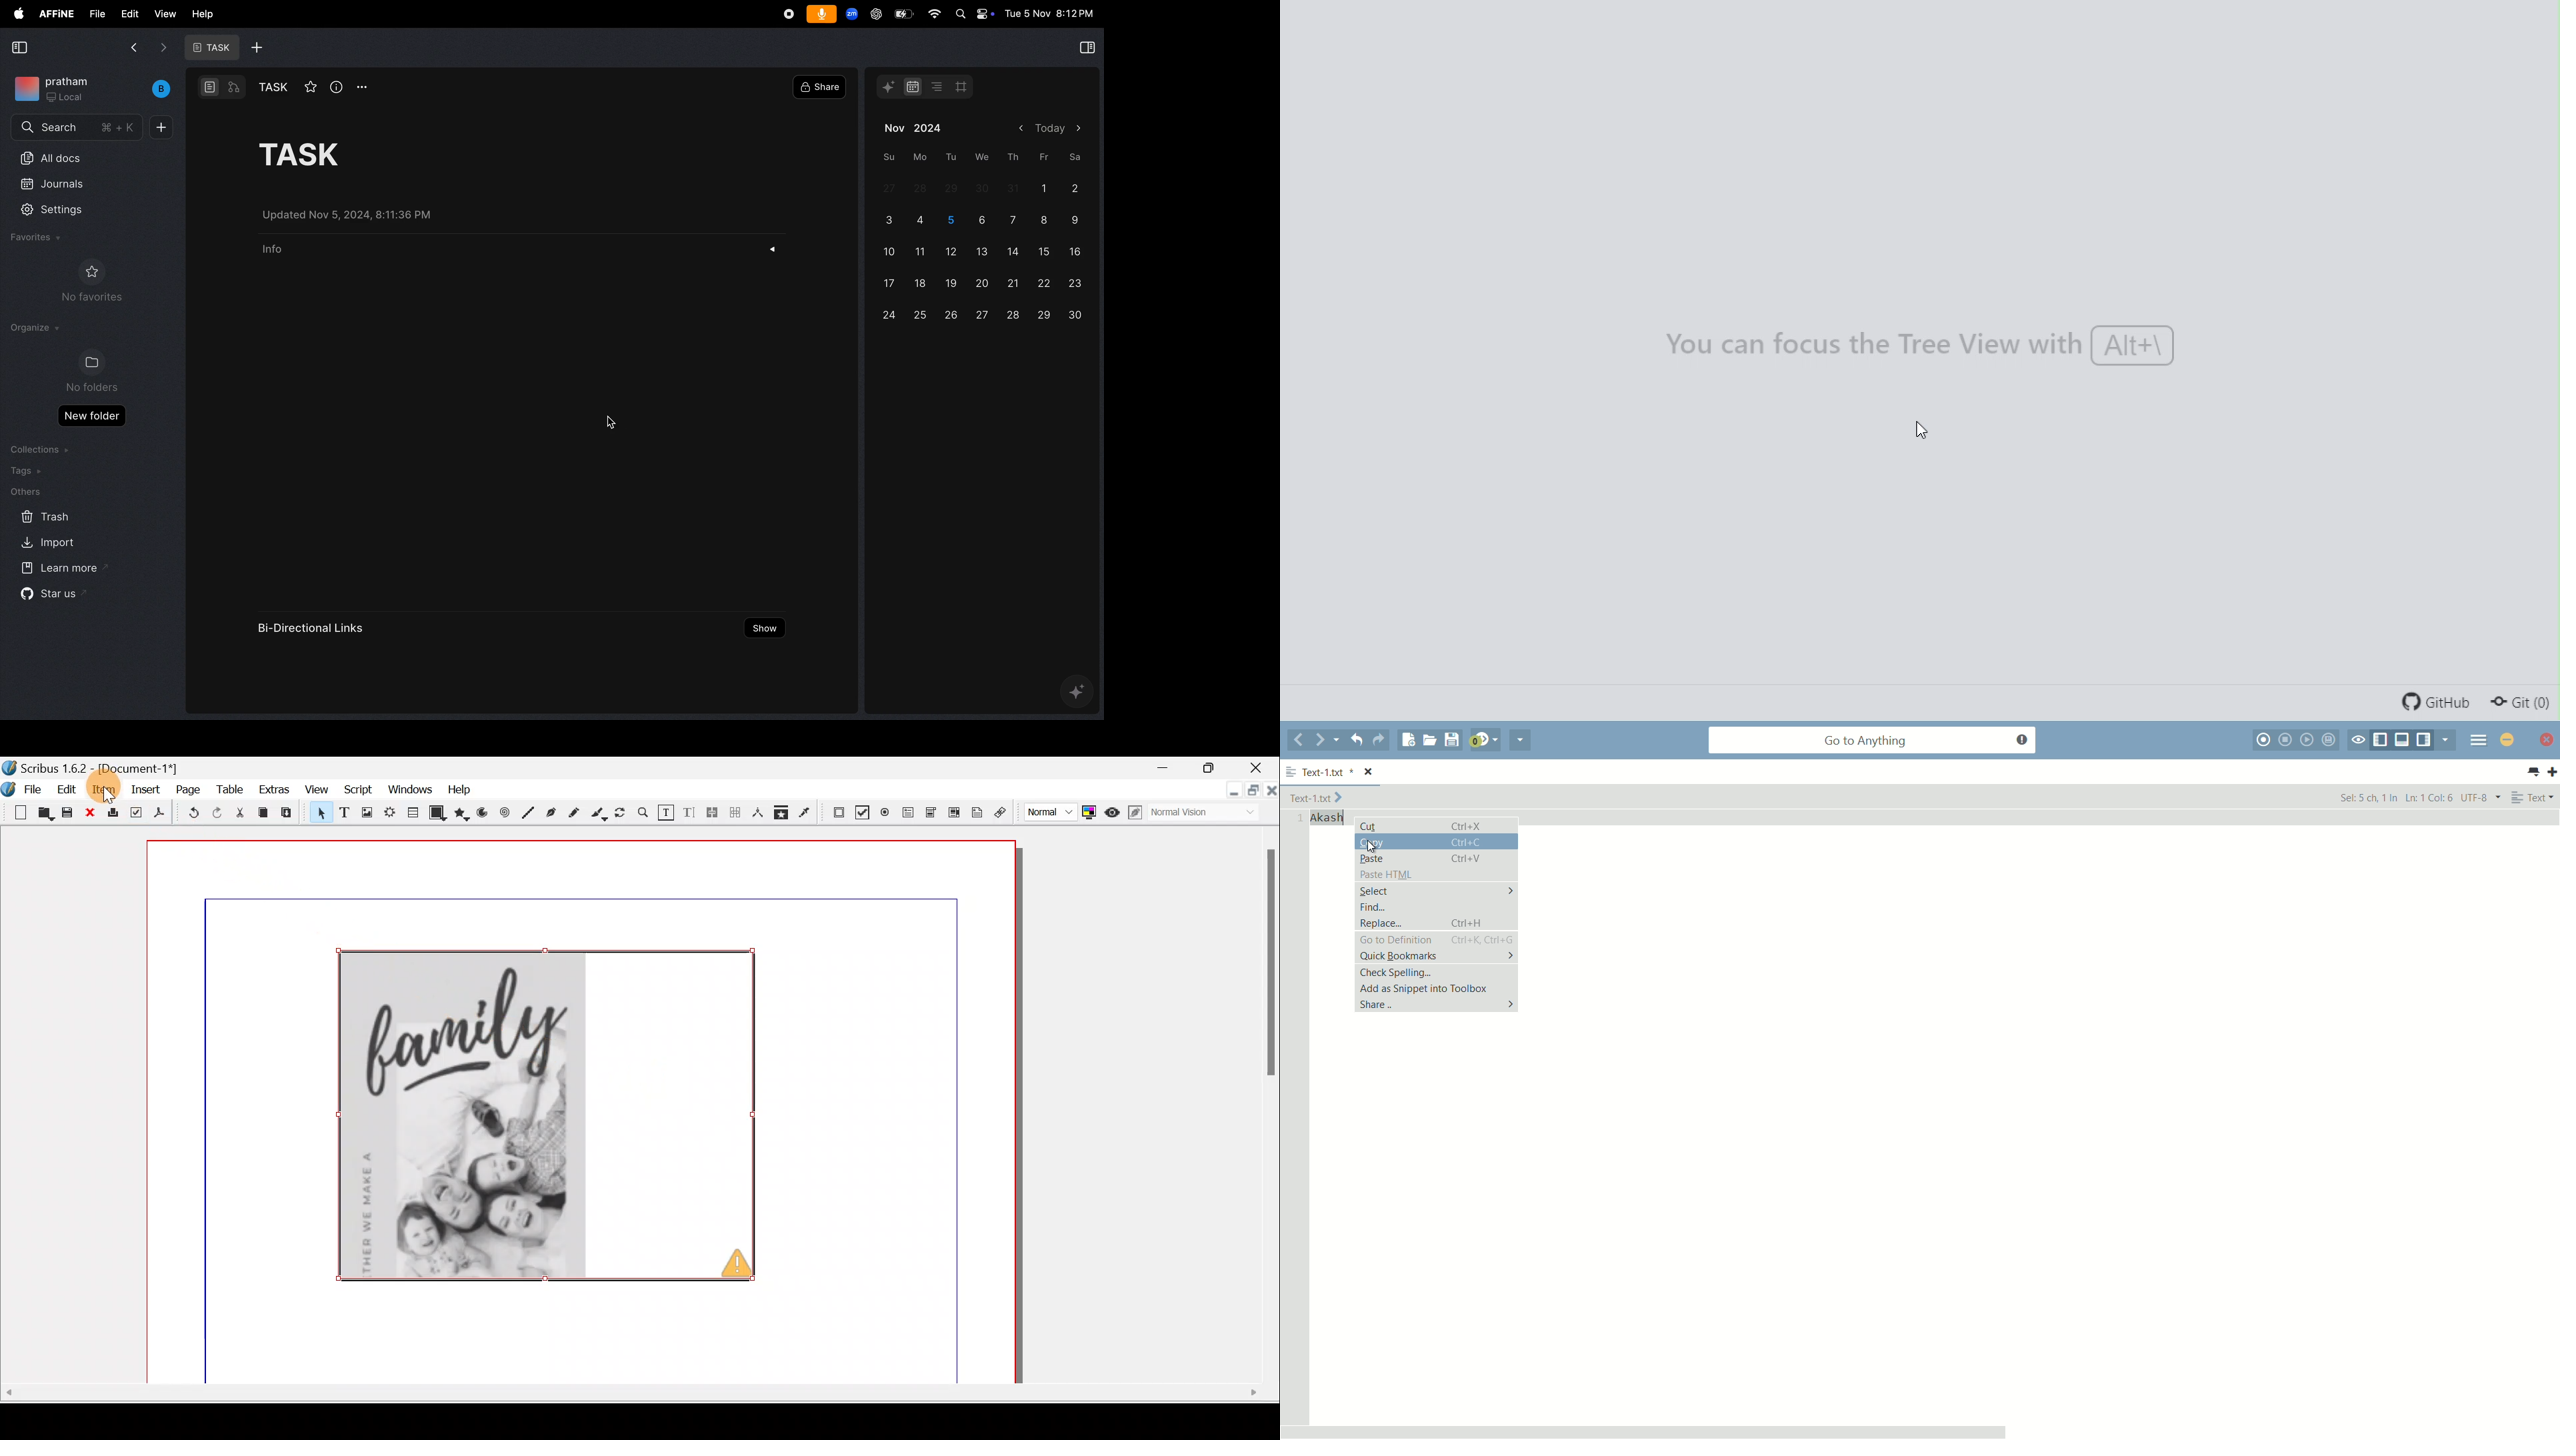  Describe the element at coordinates (229, 793) in the screenshot. I see `Table` at that location.